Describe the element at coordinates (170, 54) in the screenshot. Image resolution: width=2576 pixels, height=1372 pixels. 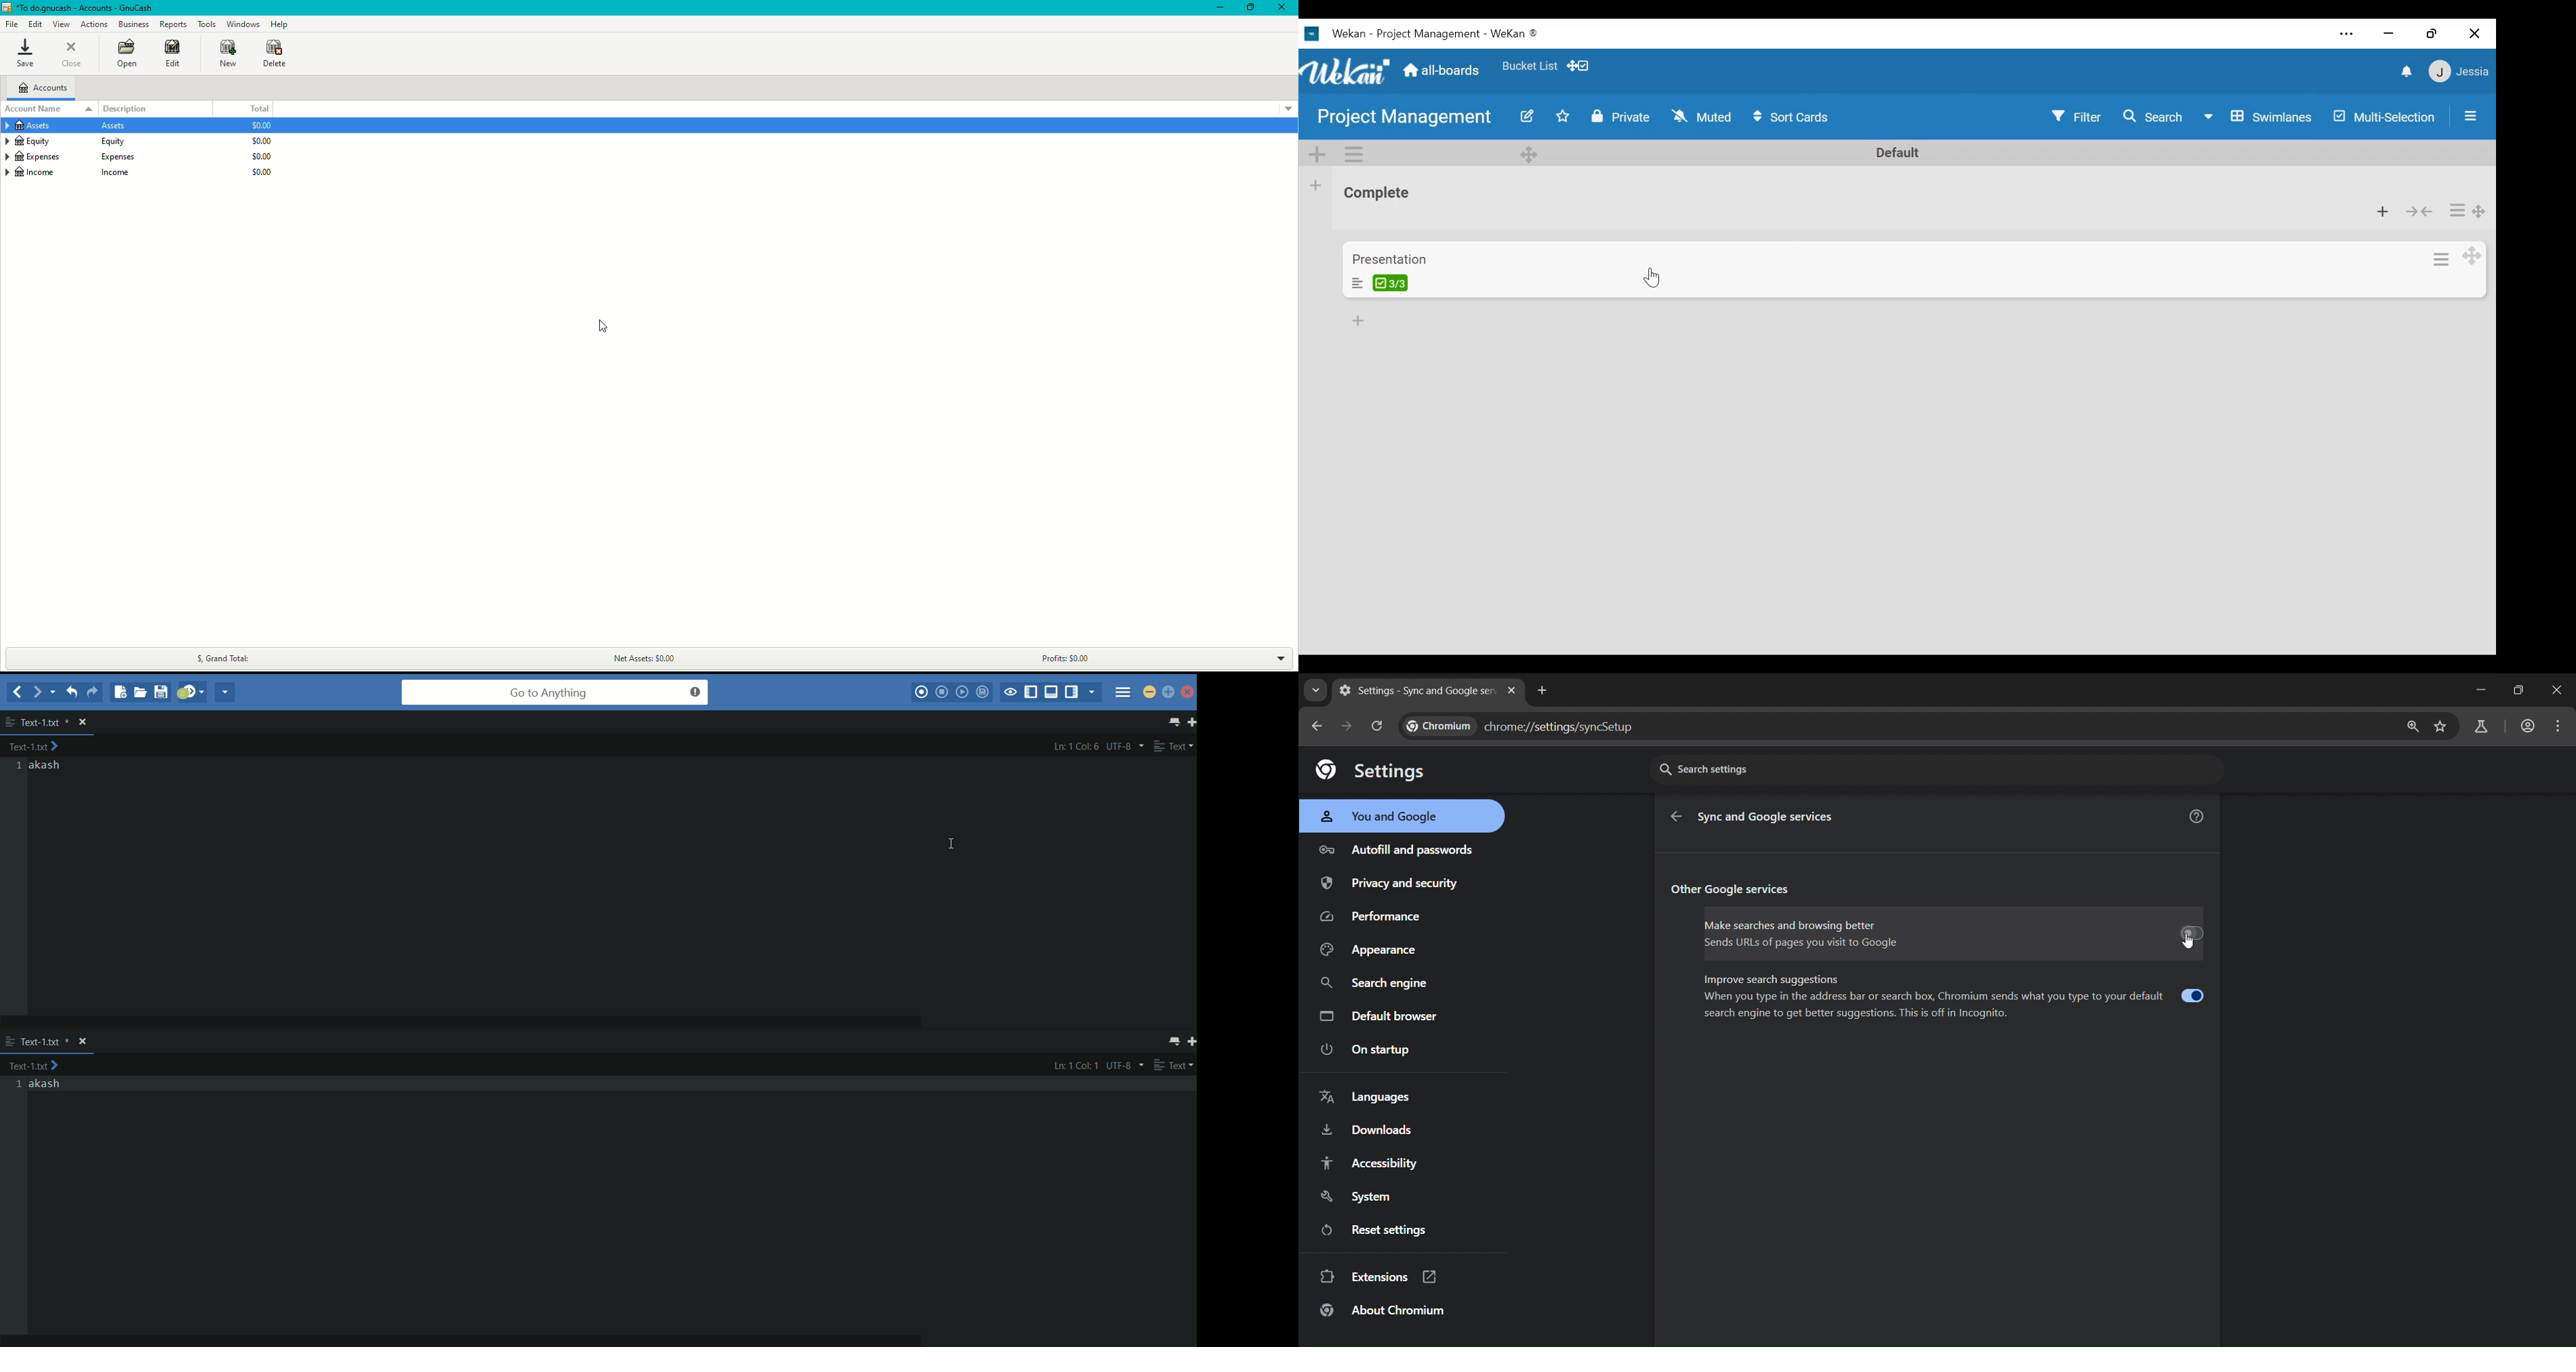
I see `Edit` at that location.